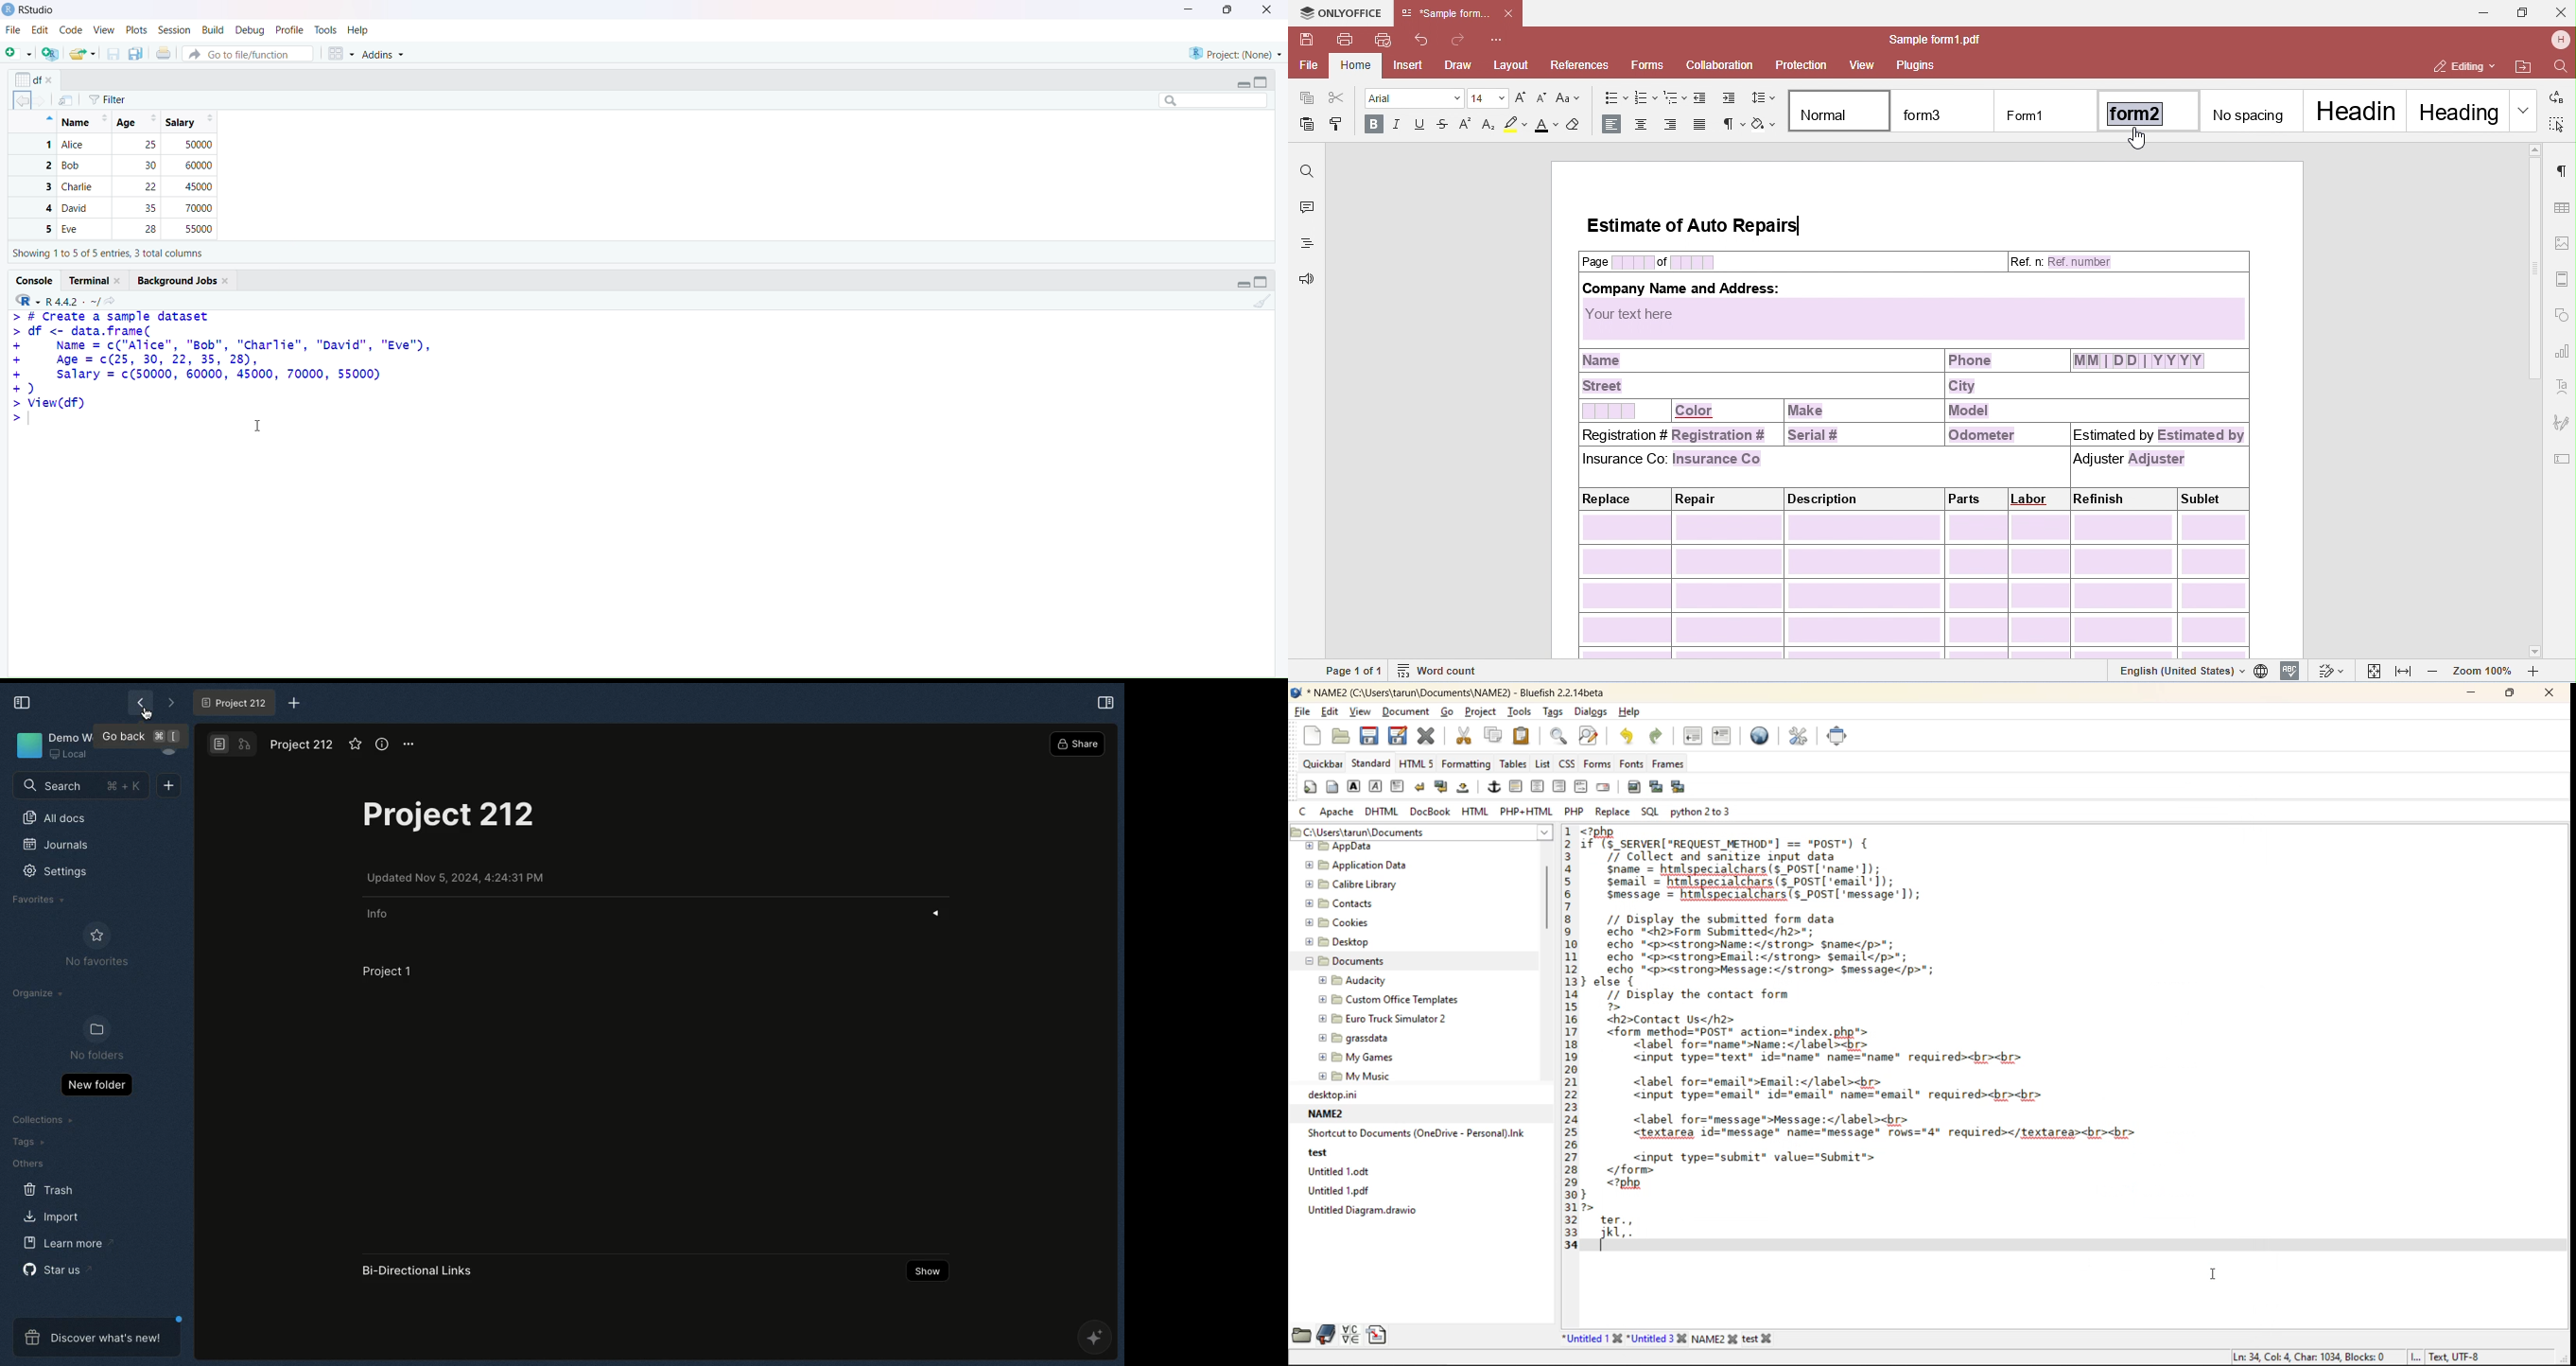 The height and width of the screenshot is (1372, 2576). What do you see at coordinates (38, 81) in the screenshot?
I see `options of x` at bounding box center [38, 81].